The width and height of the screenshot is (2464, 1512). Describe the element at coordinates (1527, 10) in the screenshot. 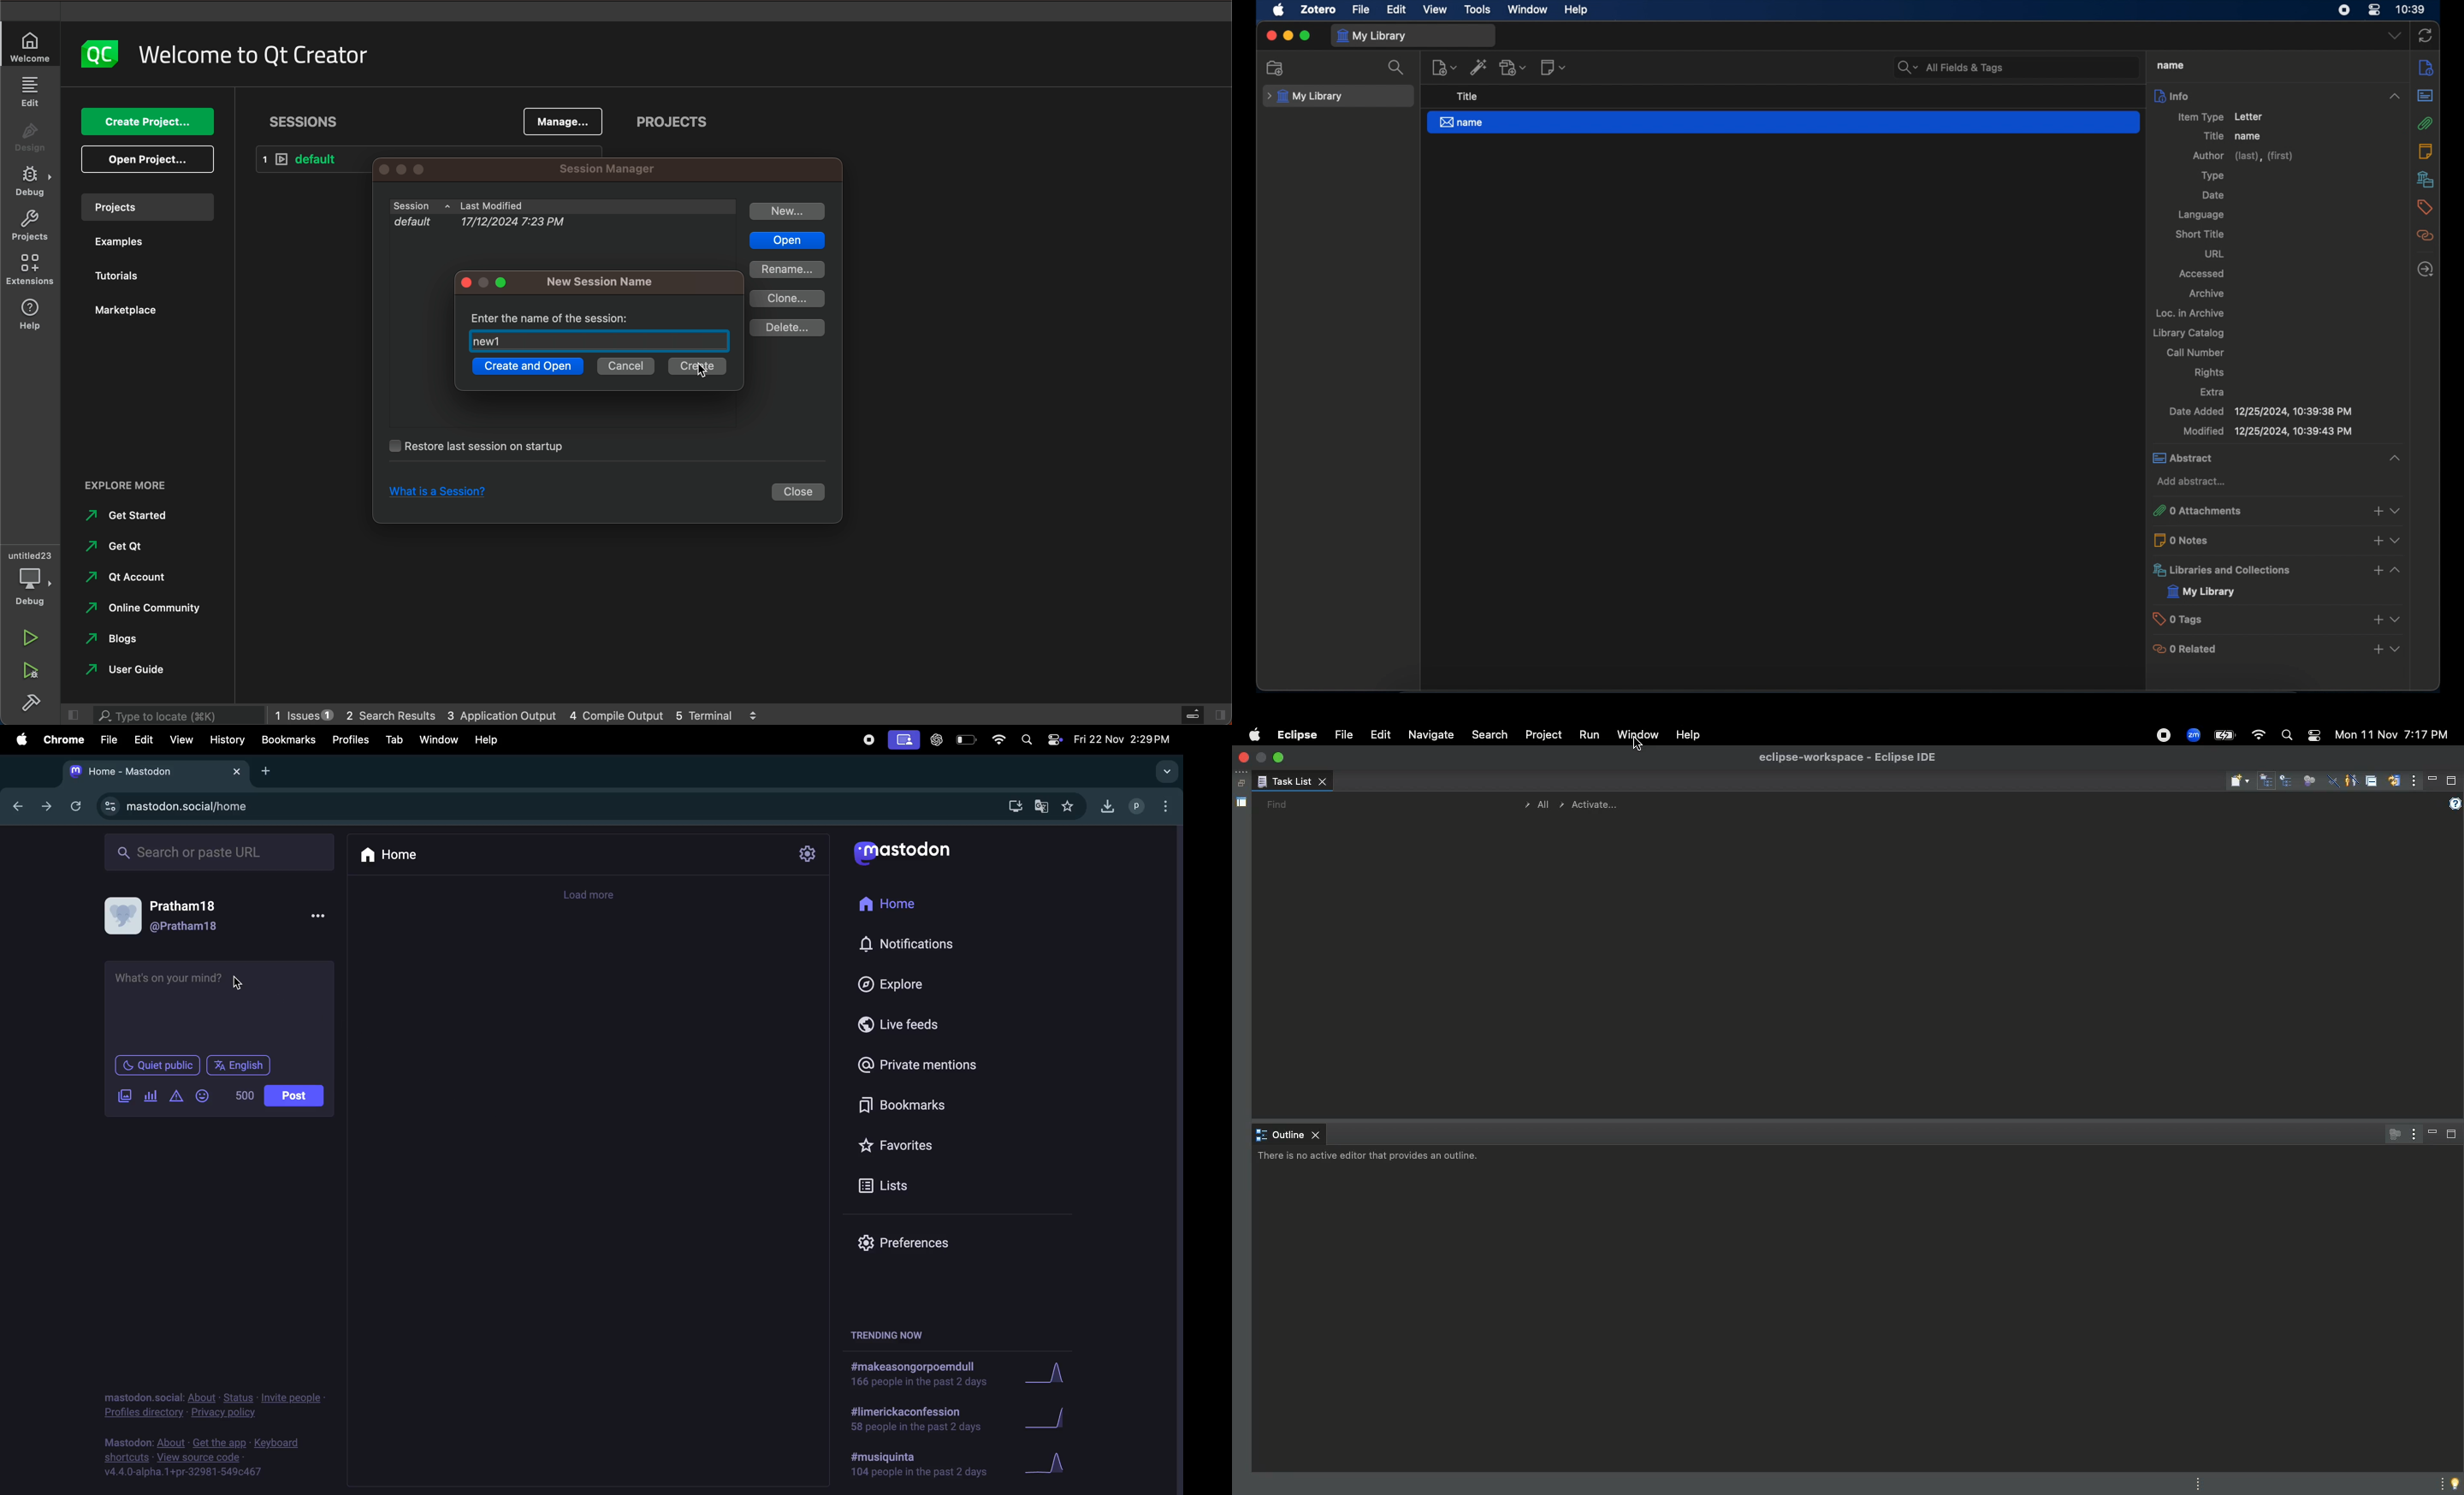

I see `window` at that location.